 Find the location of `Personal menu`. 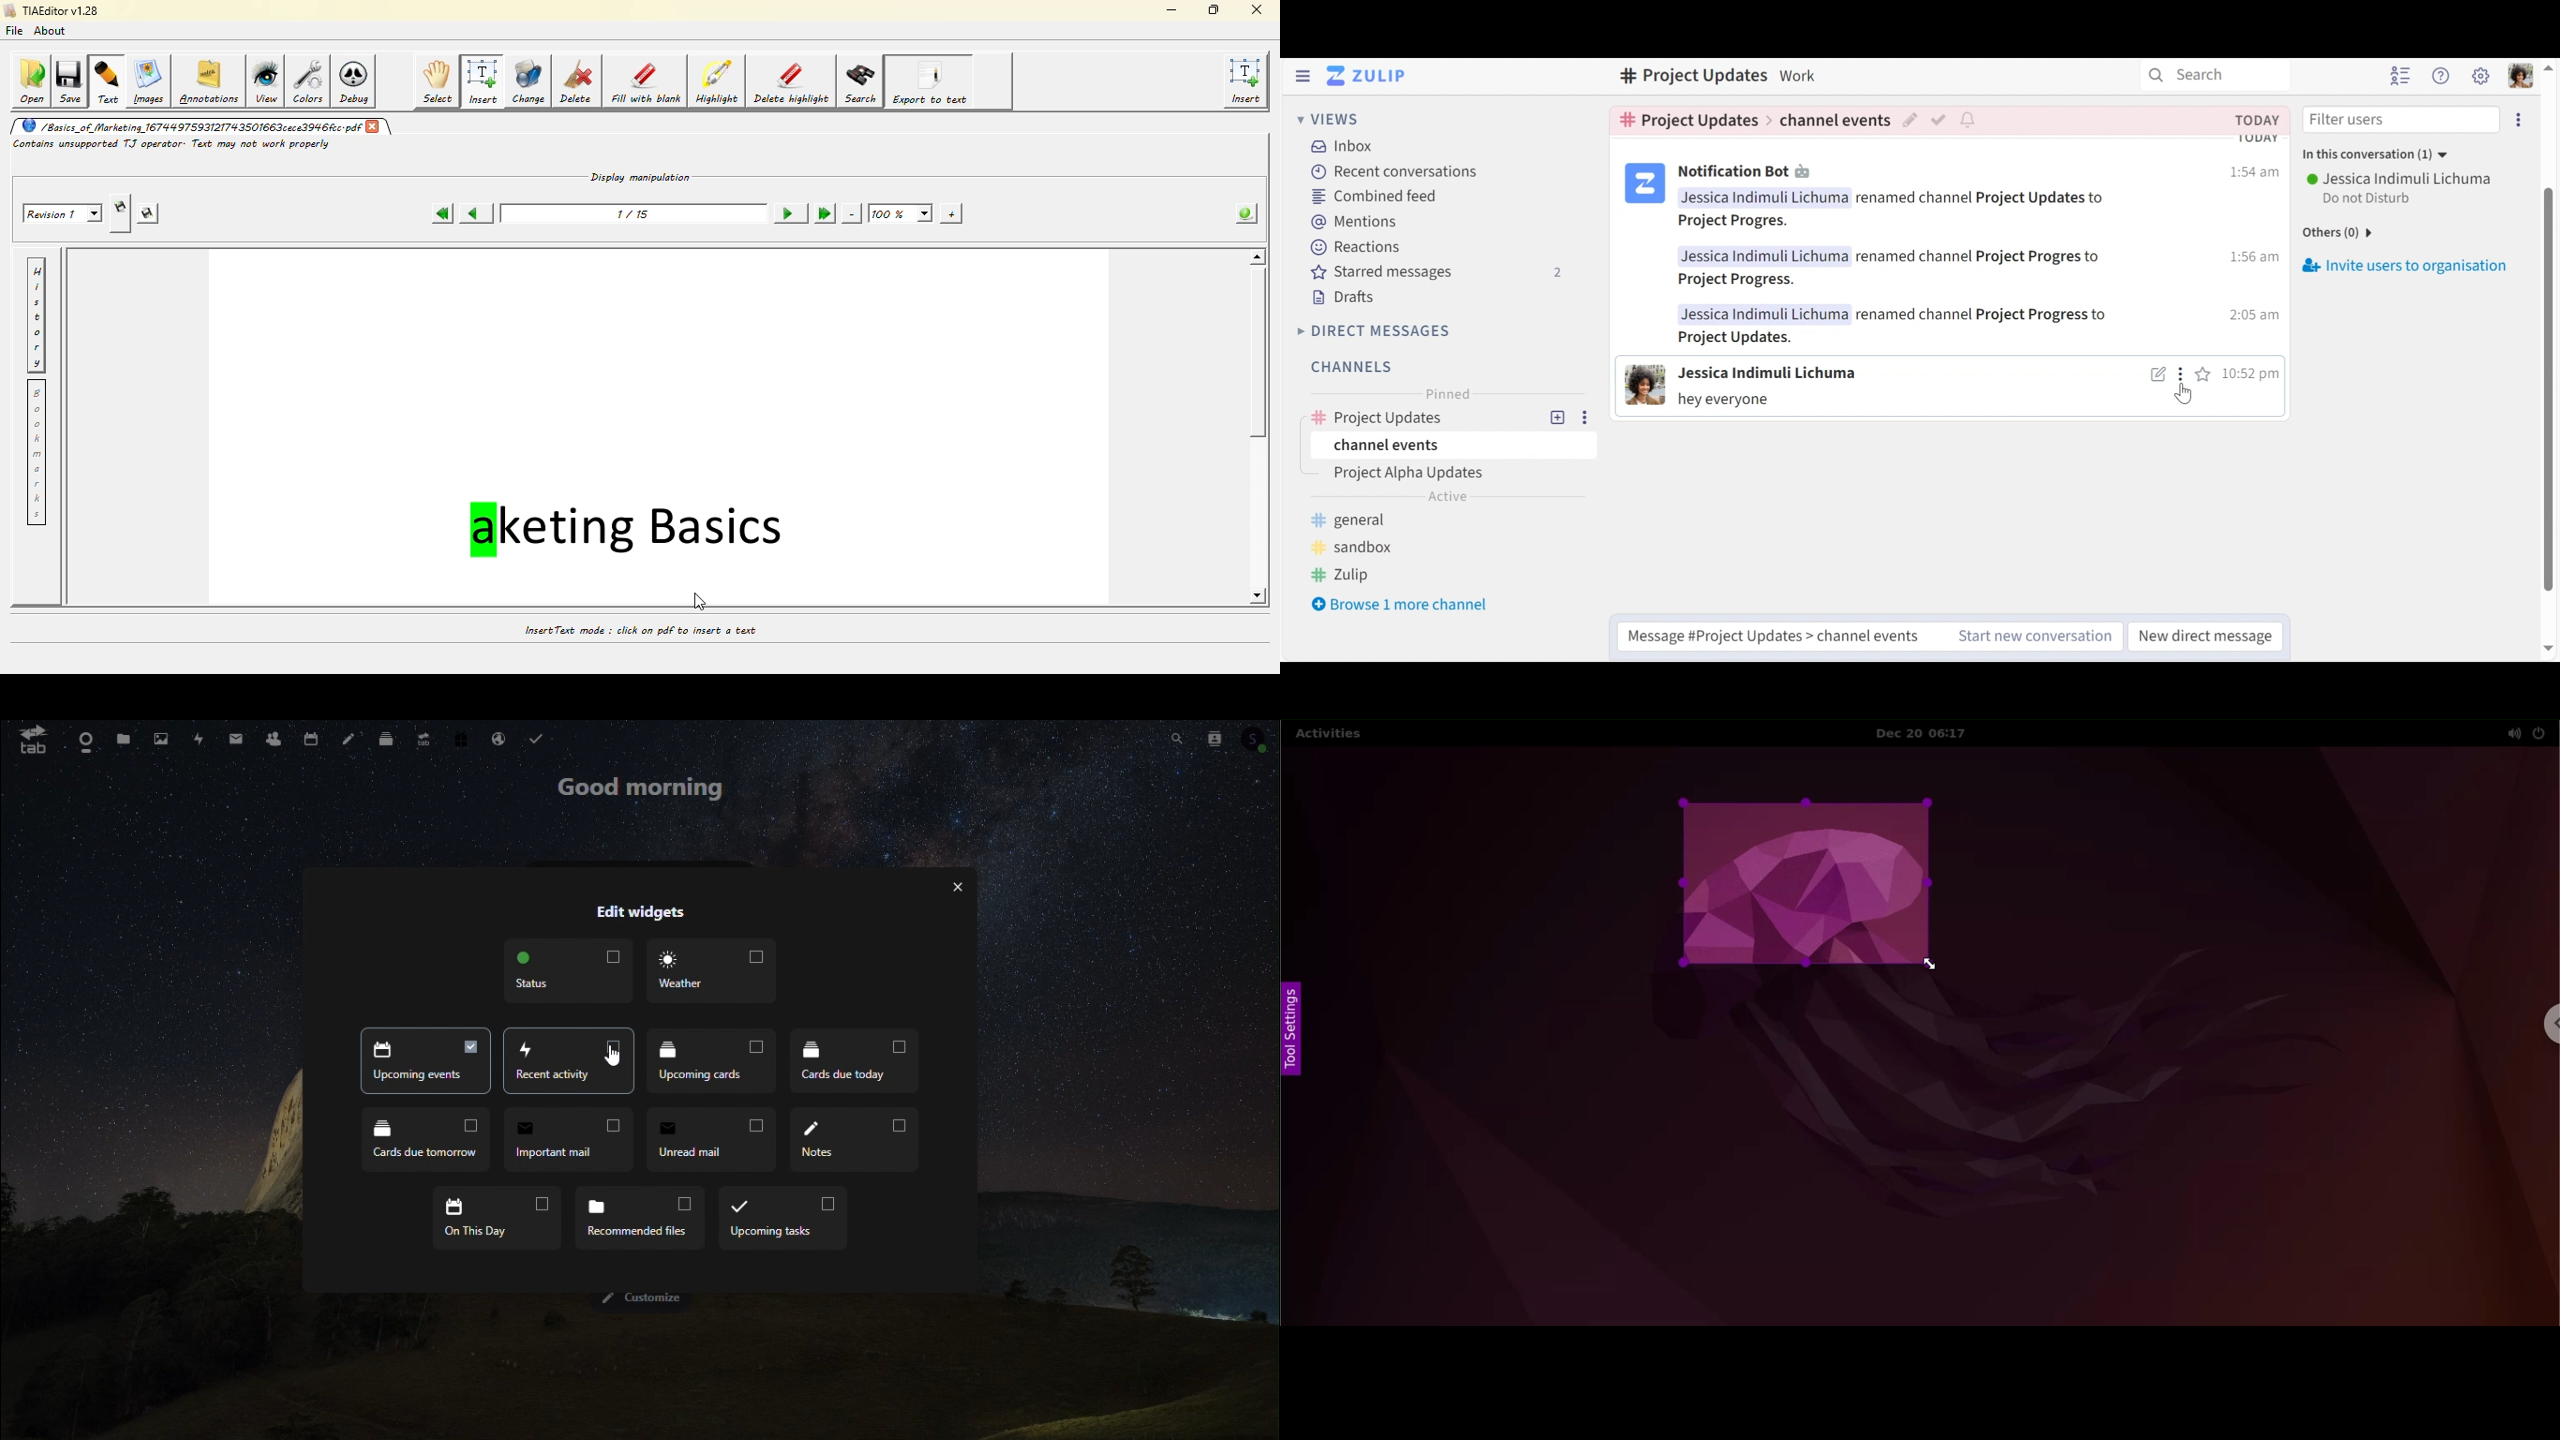

Personal menu is located at coordinates (2519, 77).